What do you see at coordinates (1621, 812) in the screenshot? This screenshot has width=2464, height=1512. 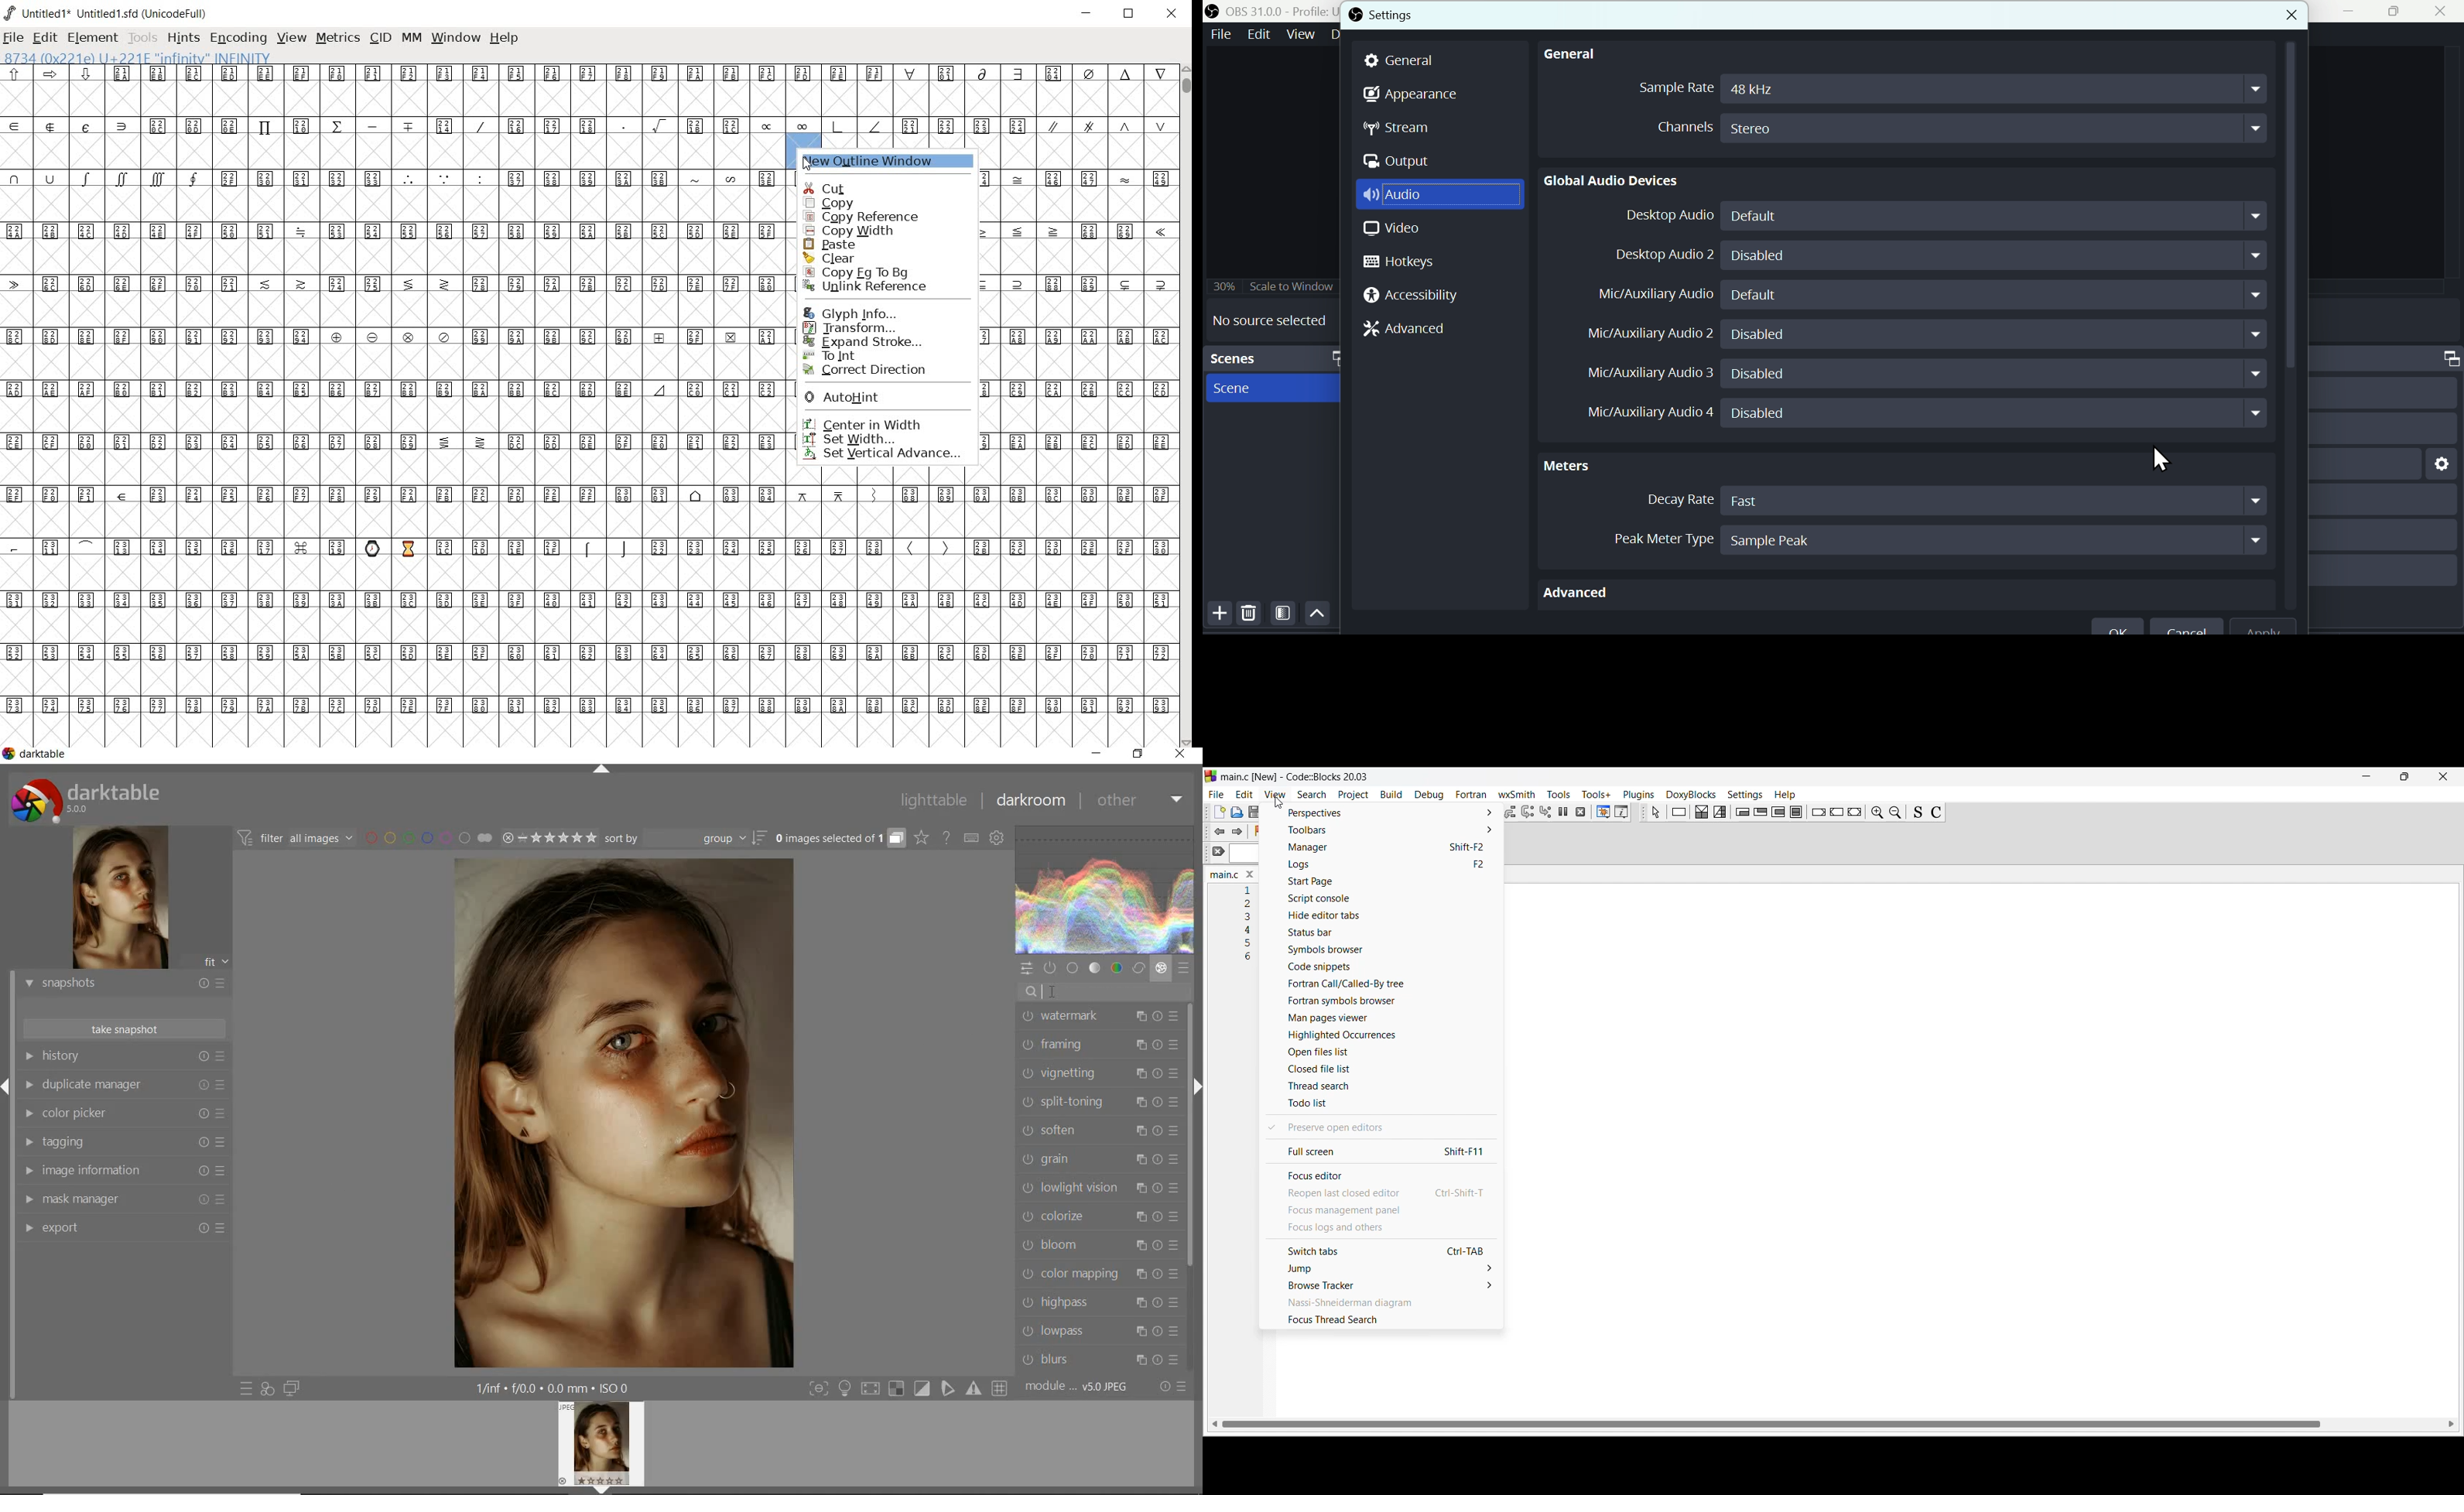 I see `Various info` at bounding box center [1621, 812].